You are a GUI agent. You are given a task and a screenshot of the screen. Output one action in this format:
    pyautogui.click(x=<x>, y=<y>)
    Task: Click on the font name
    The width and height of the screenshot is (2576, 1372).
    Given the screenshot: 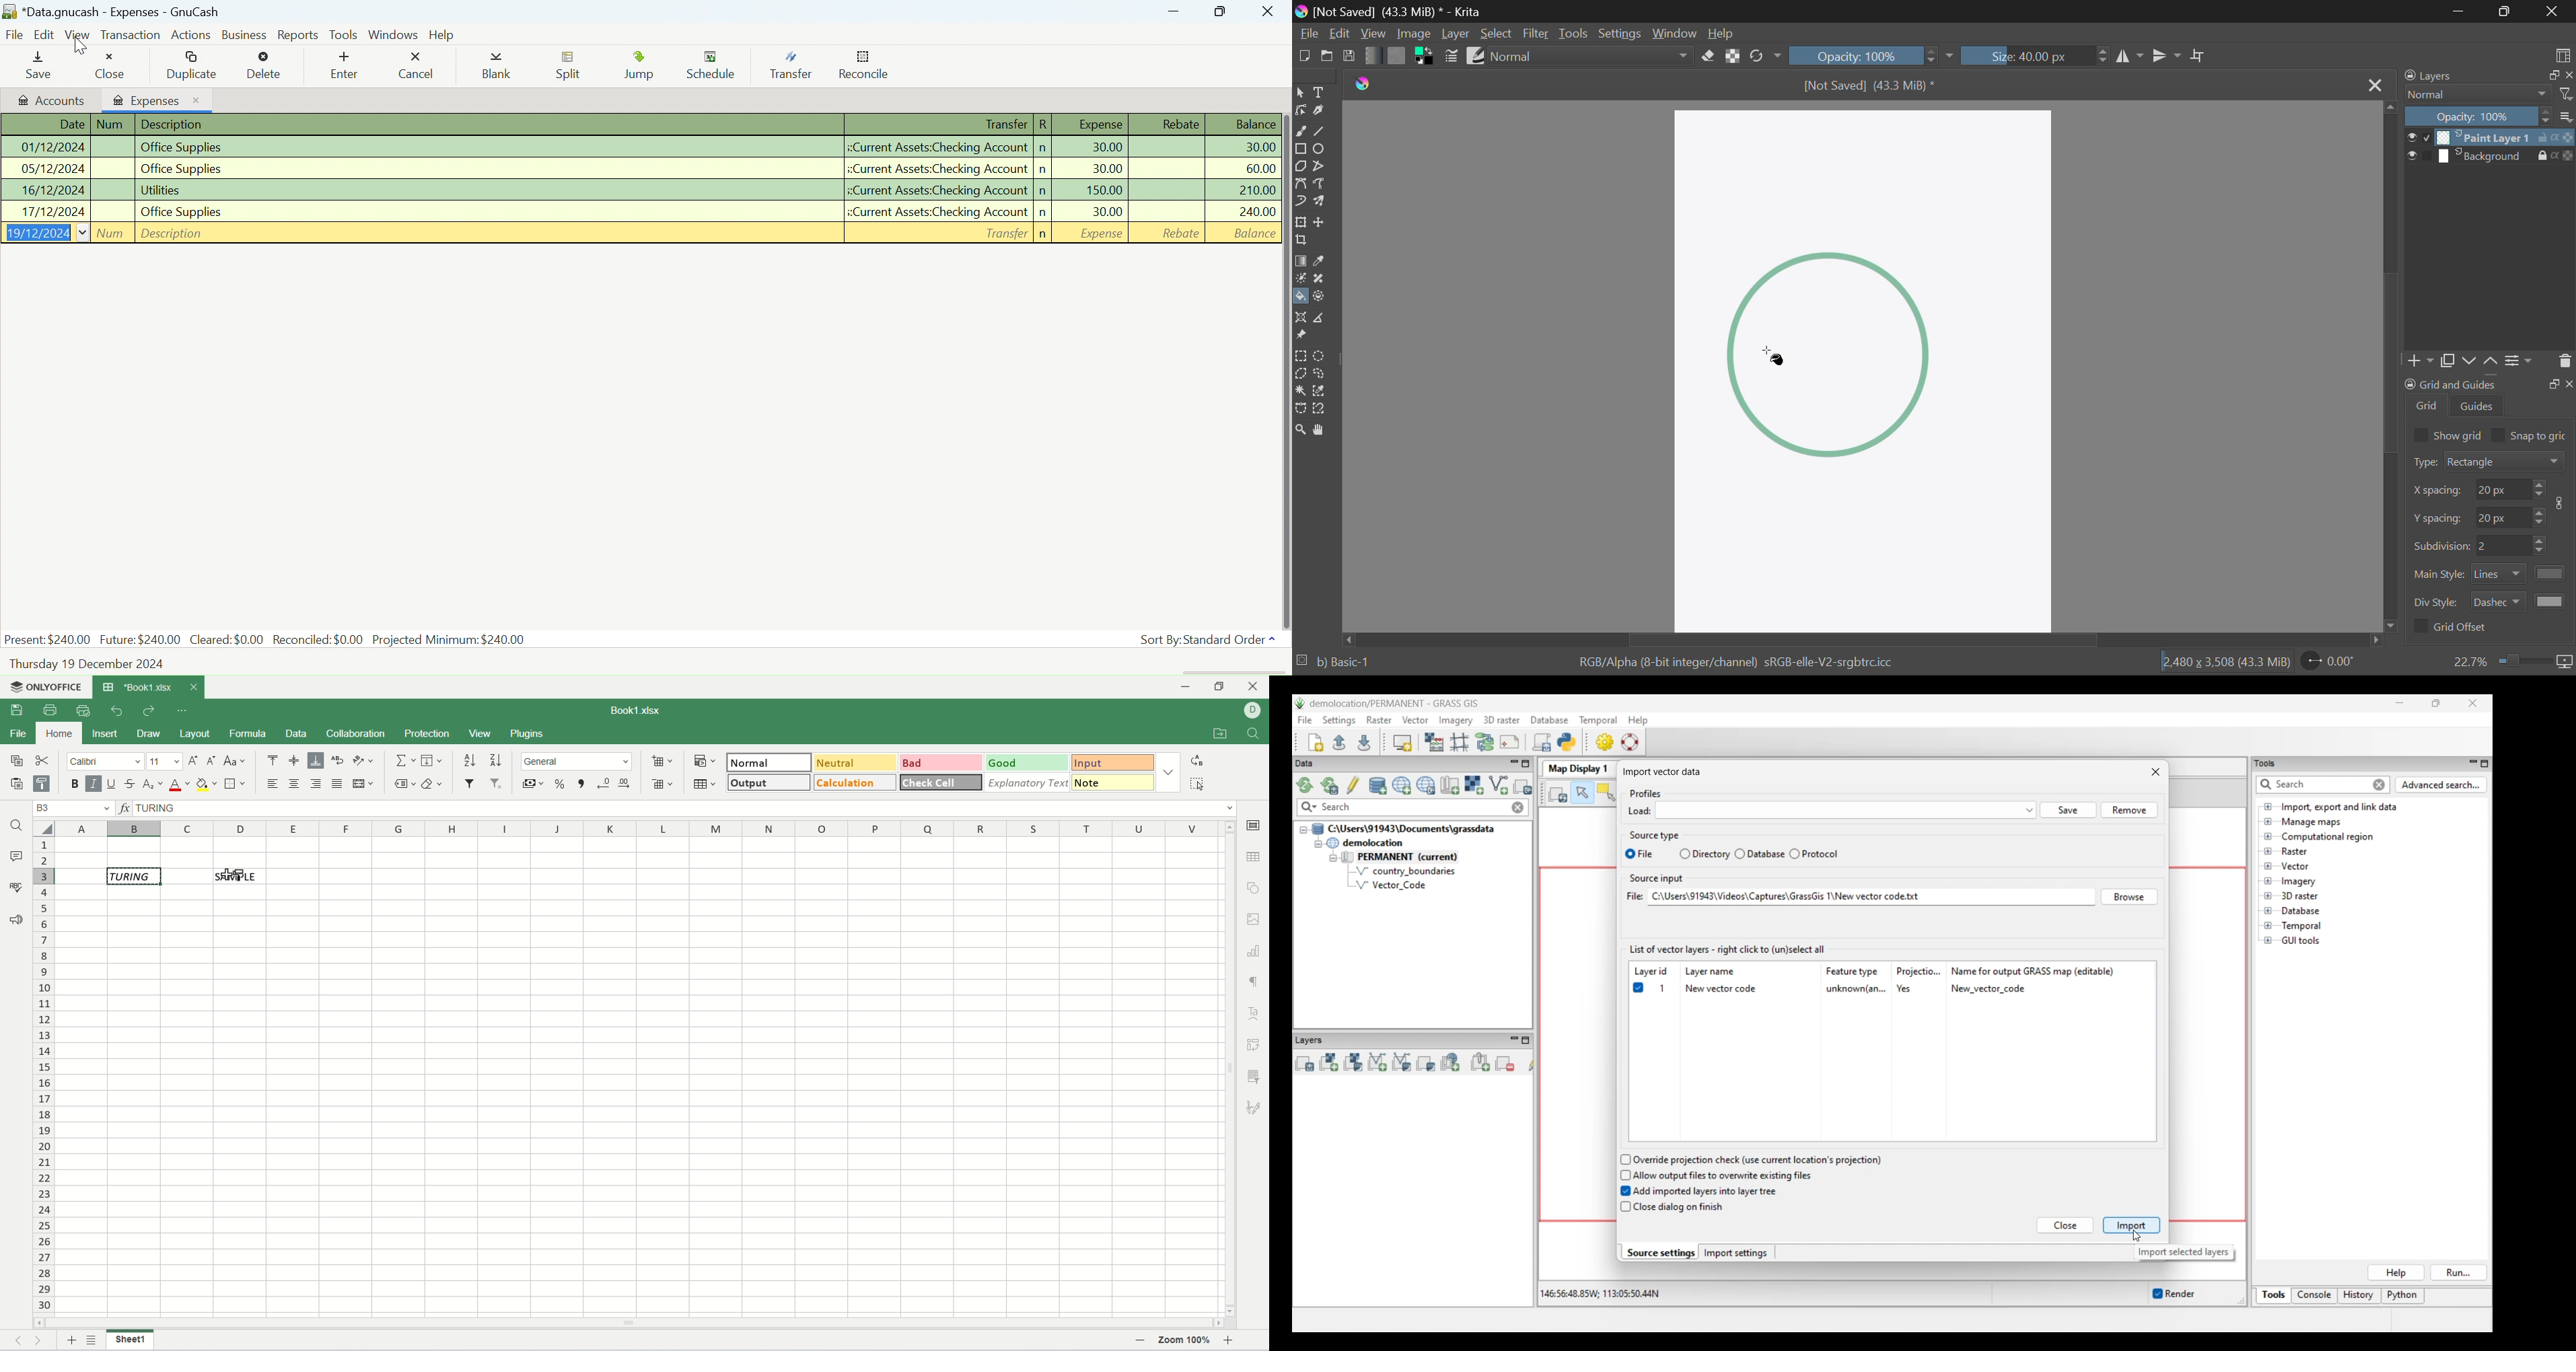 What is the action you would take?
    pyautogui.click(x=106, y=761)
    